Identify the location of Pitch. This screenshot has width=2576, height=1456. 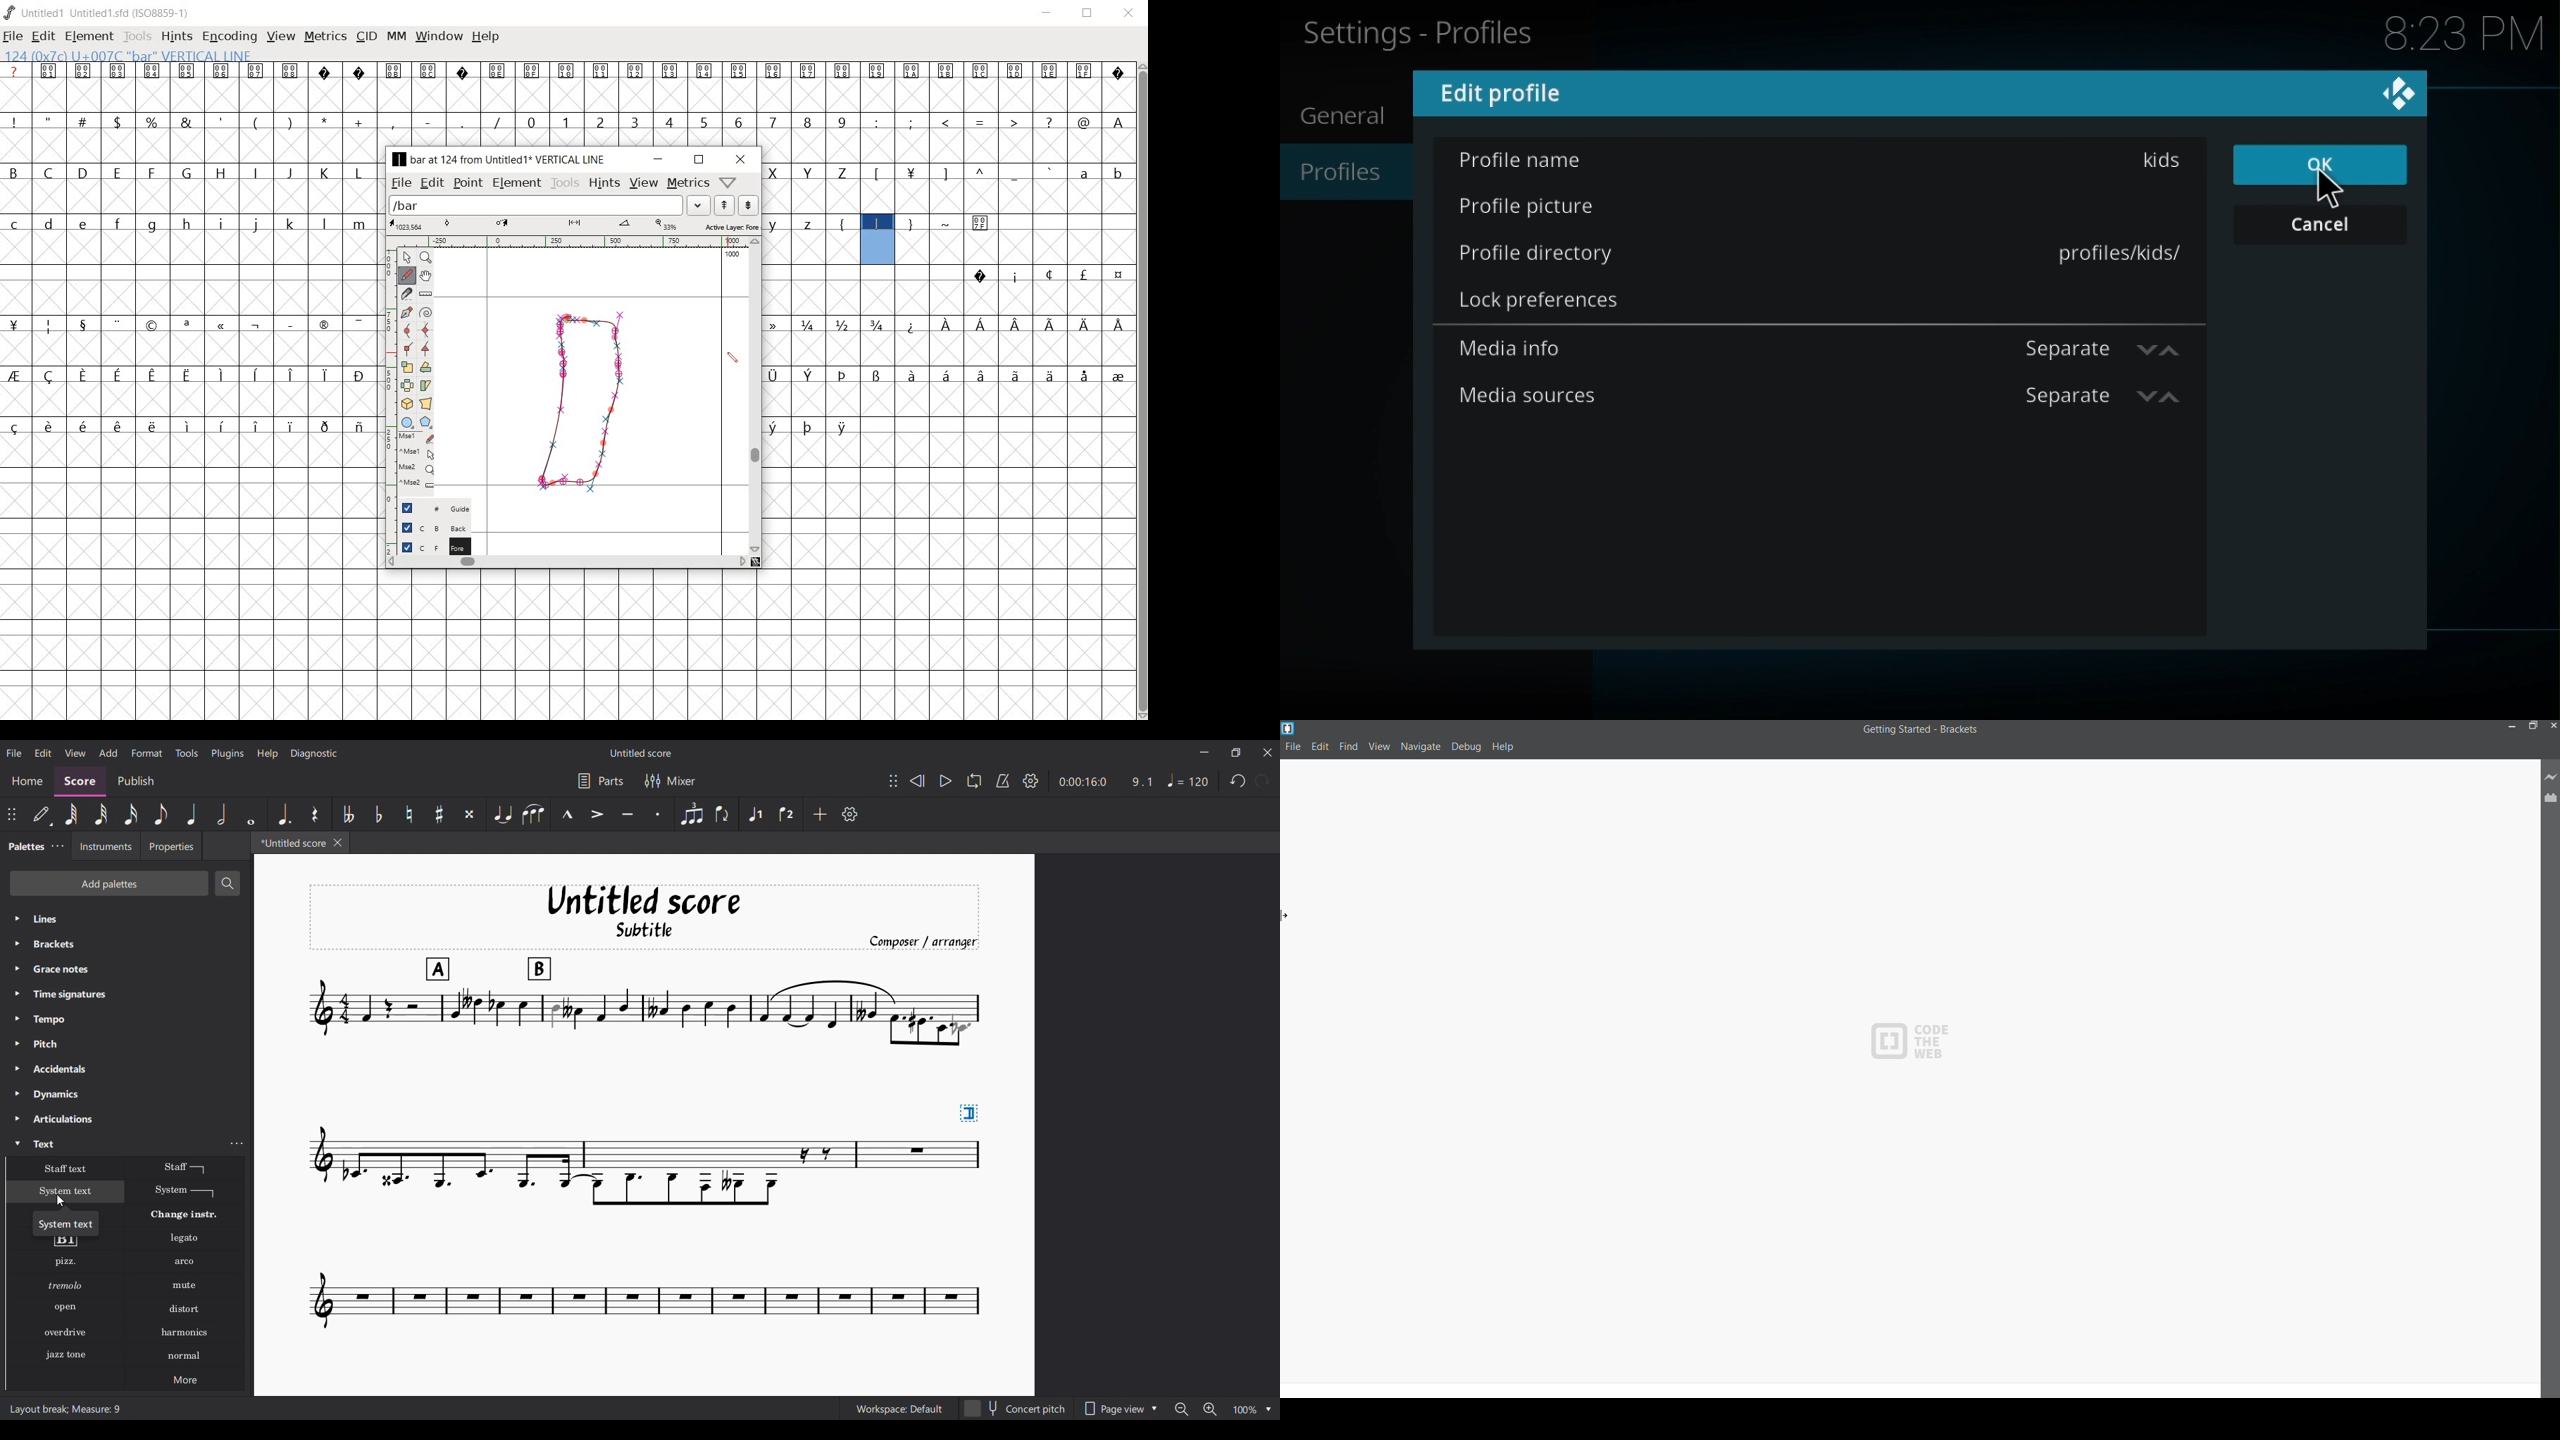
(127, 1043).